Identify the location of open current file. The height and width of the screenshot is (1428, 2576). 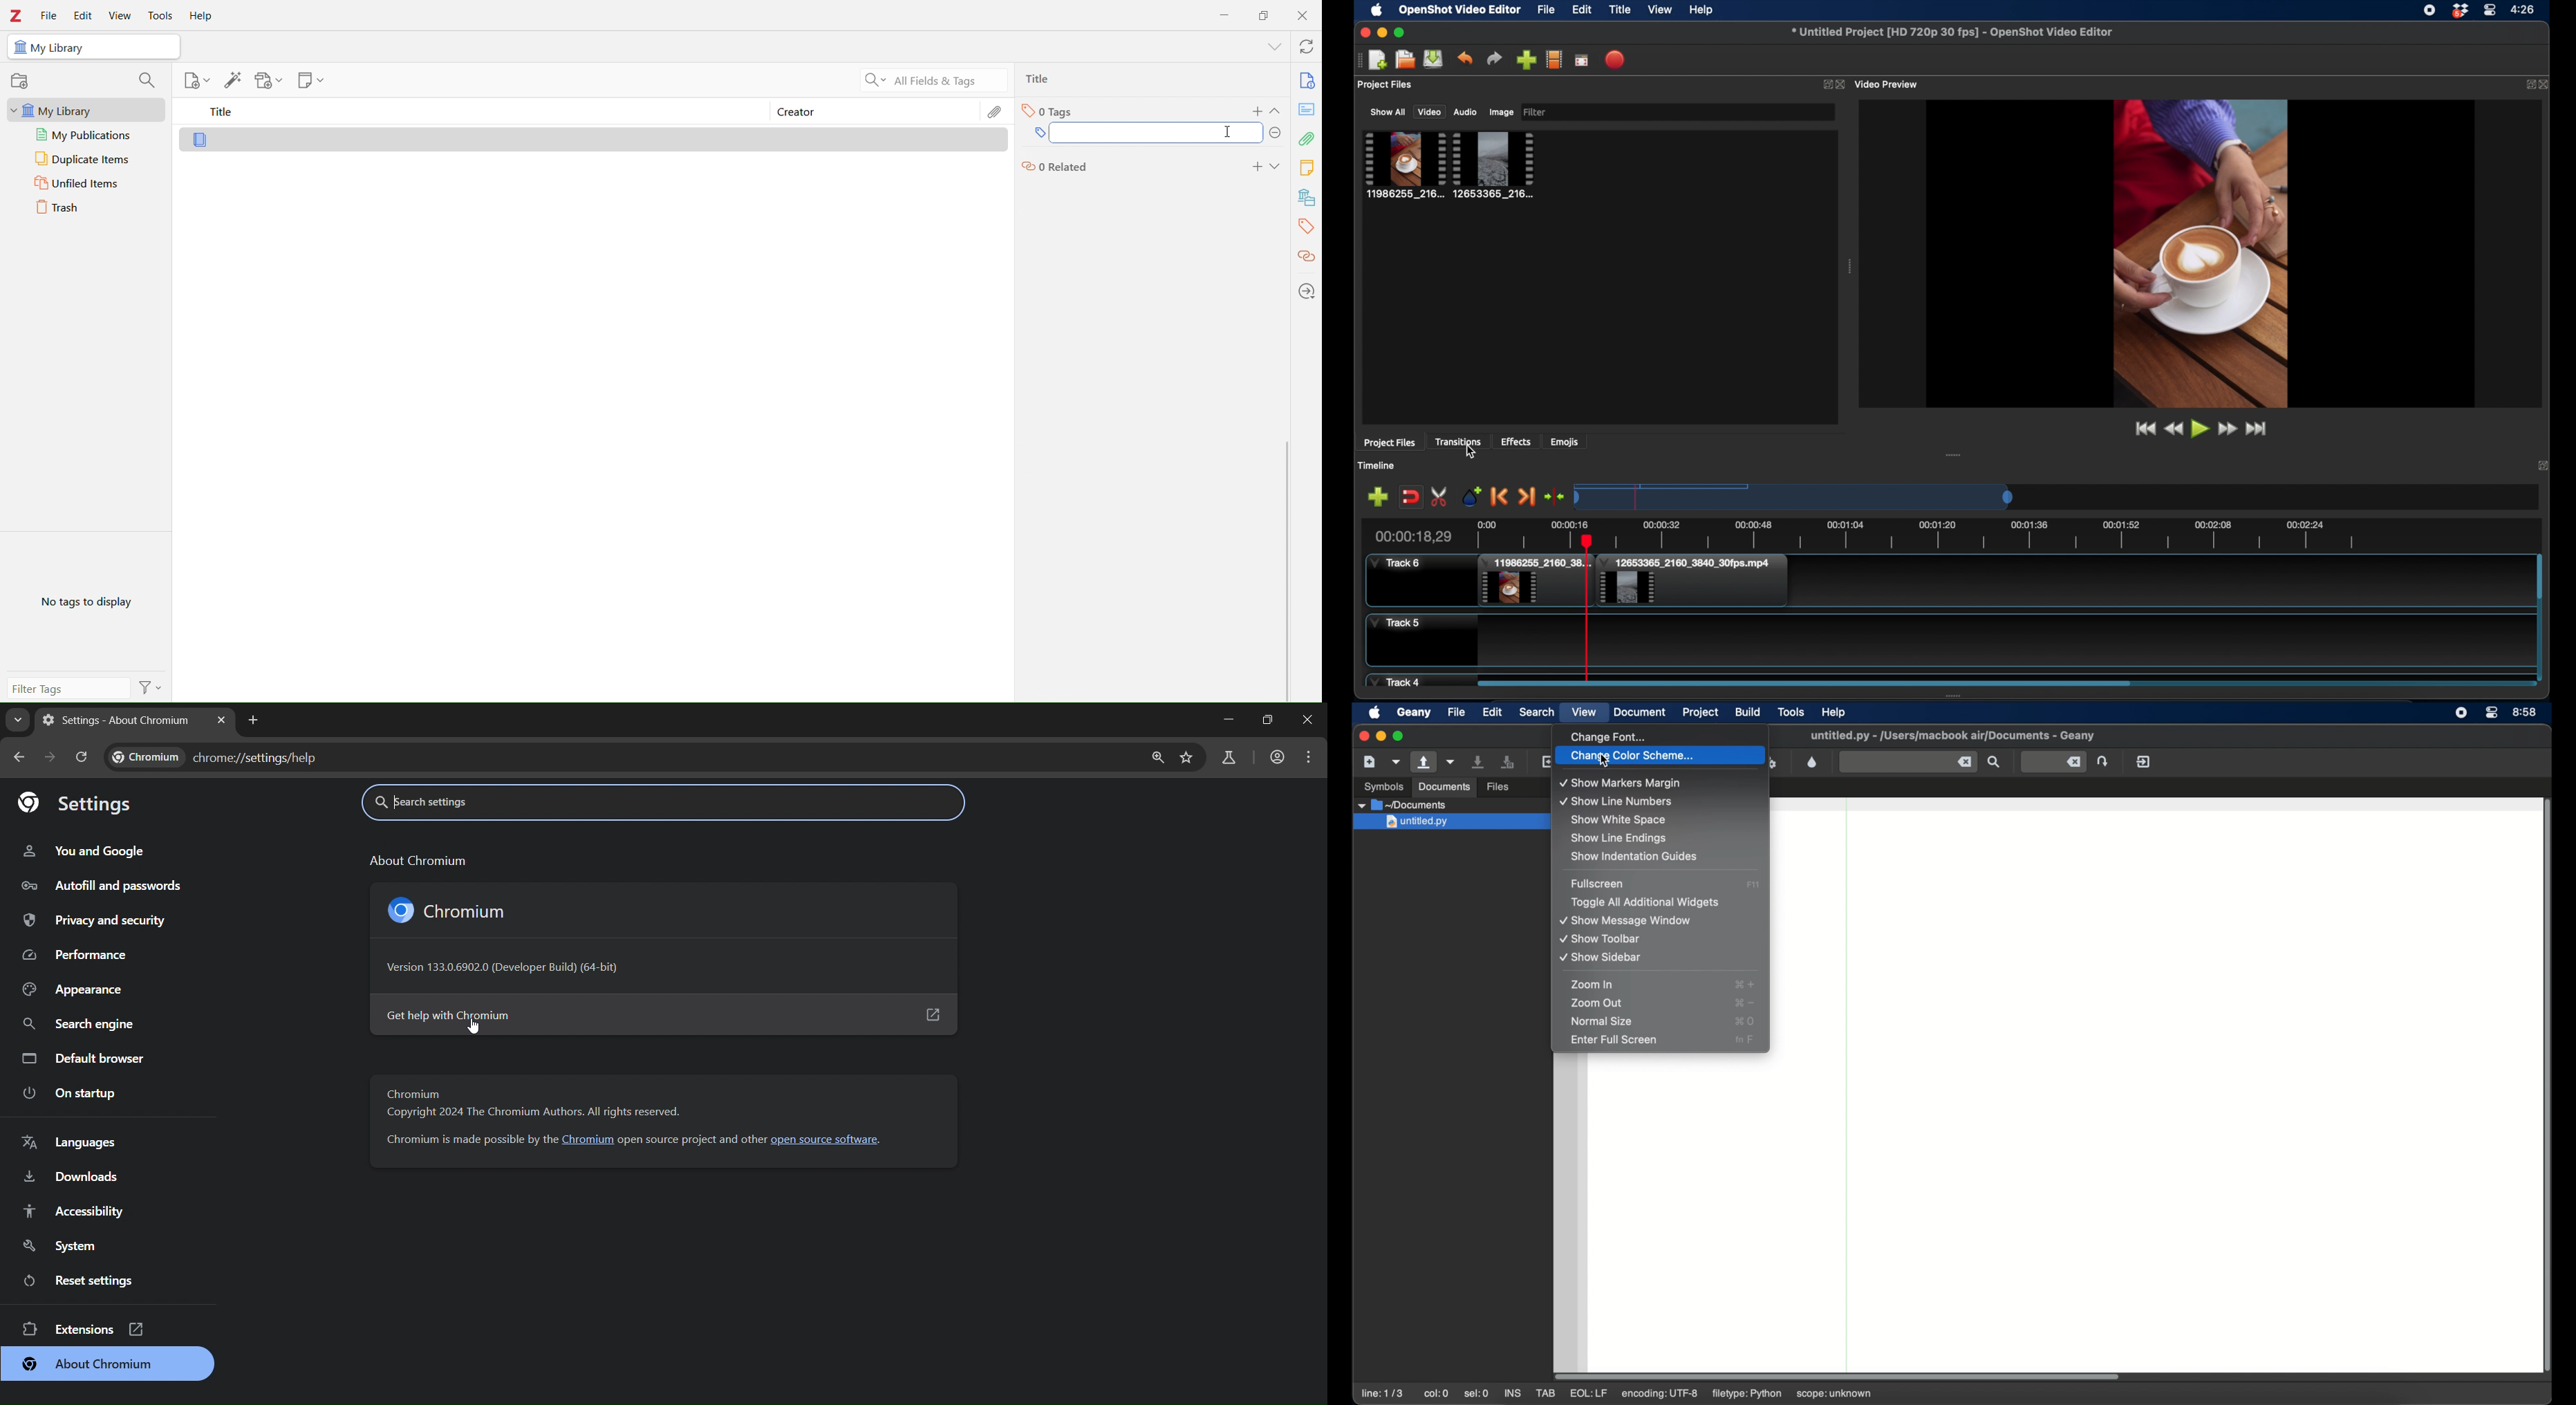
(1452, 762).